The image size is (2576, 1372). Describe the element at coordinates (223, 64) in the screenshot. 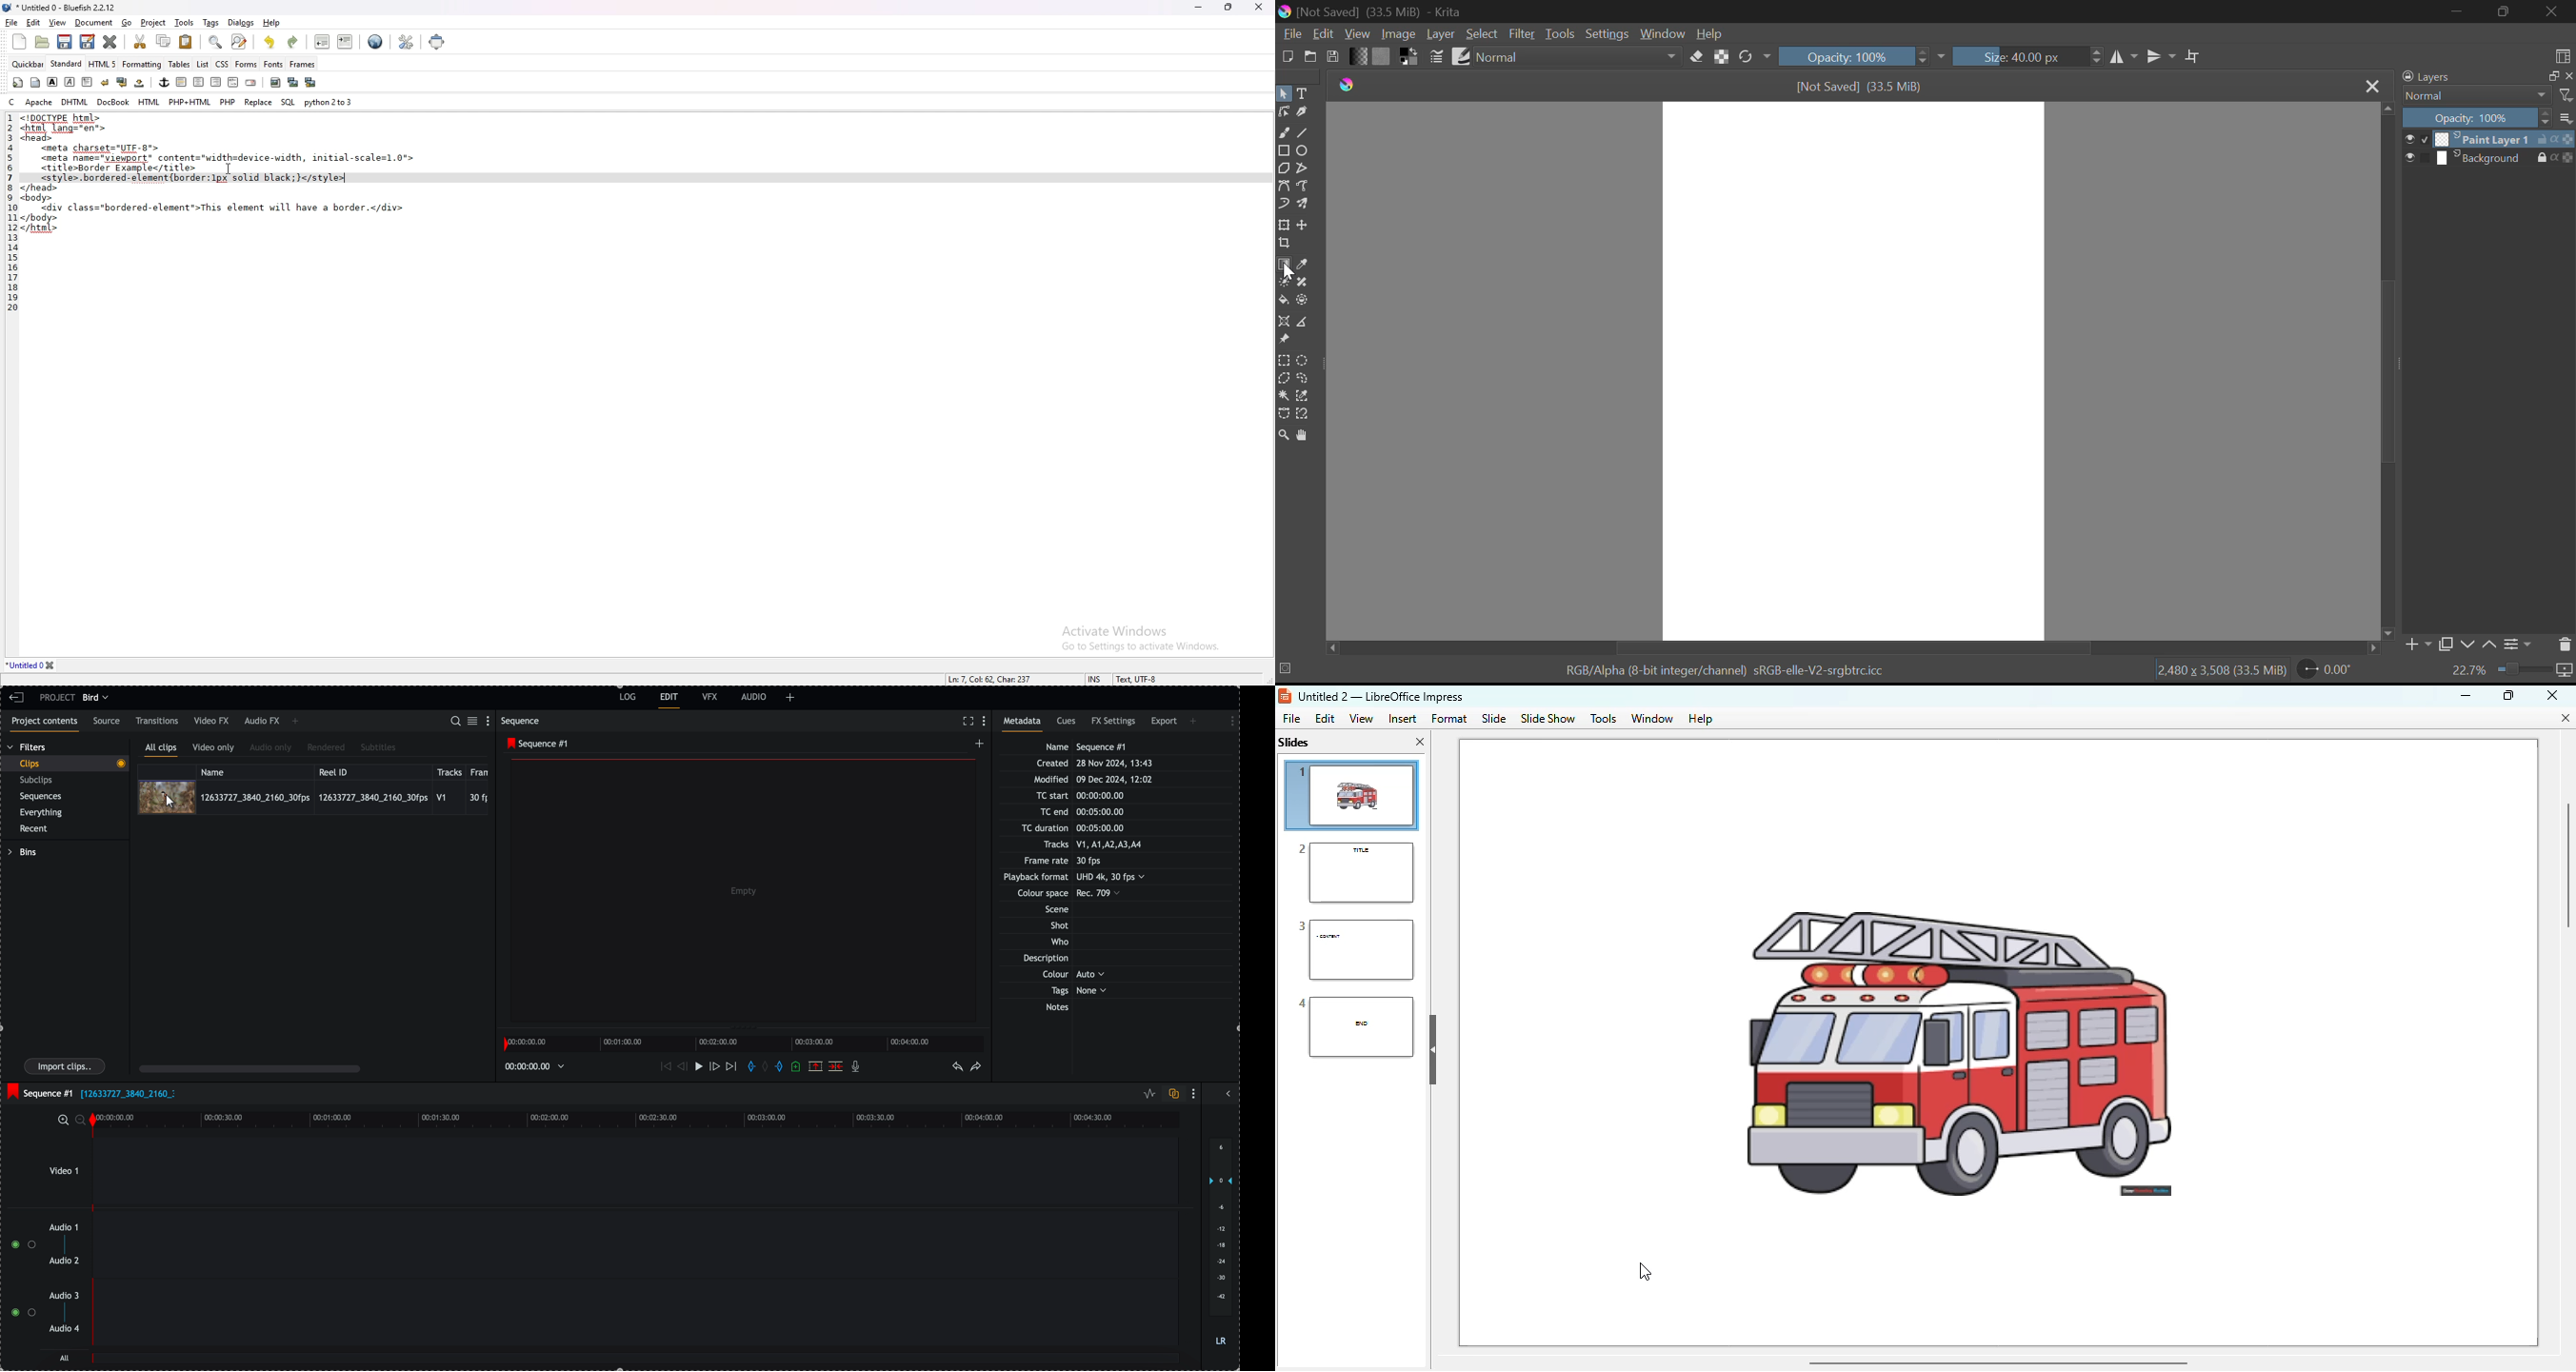

I see `css` at that location.